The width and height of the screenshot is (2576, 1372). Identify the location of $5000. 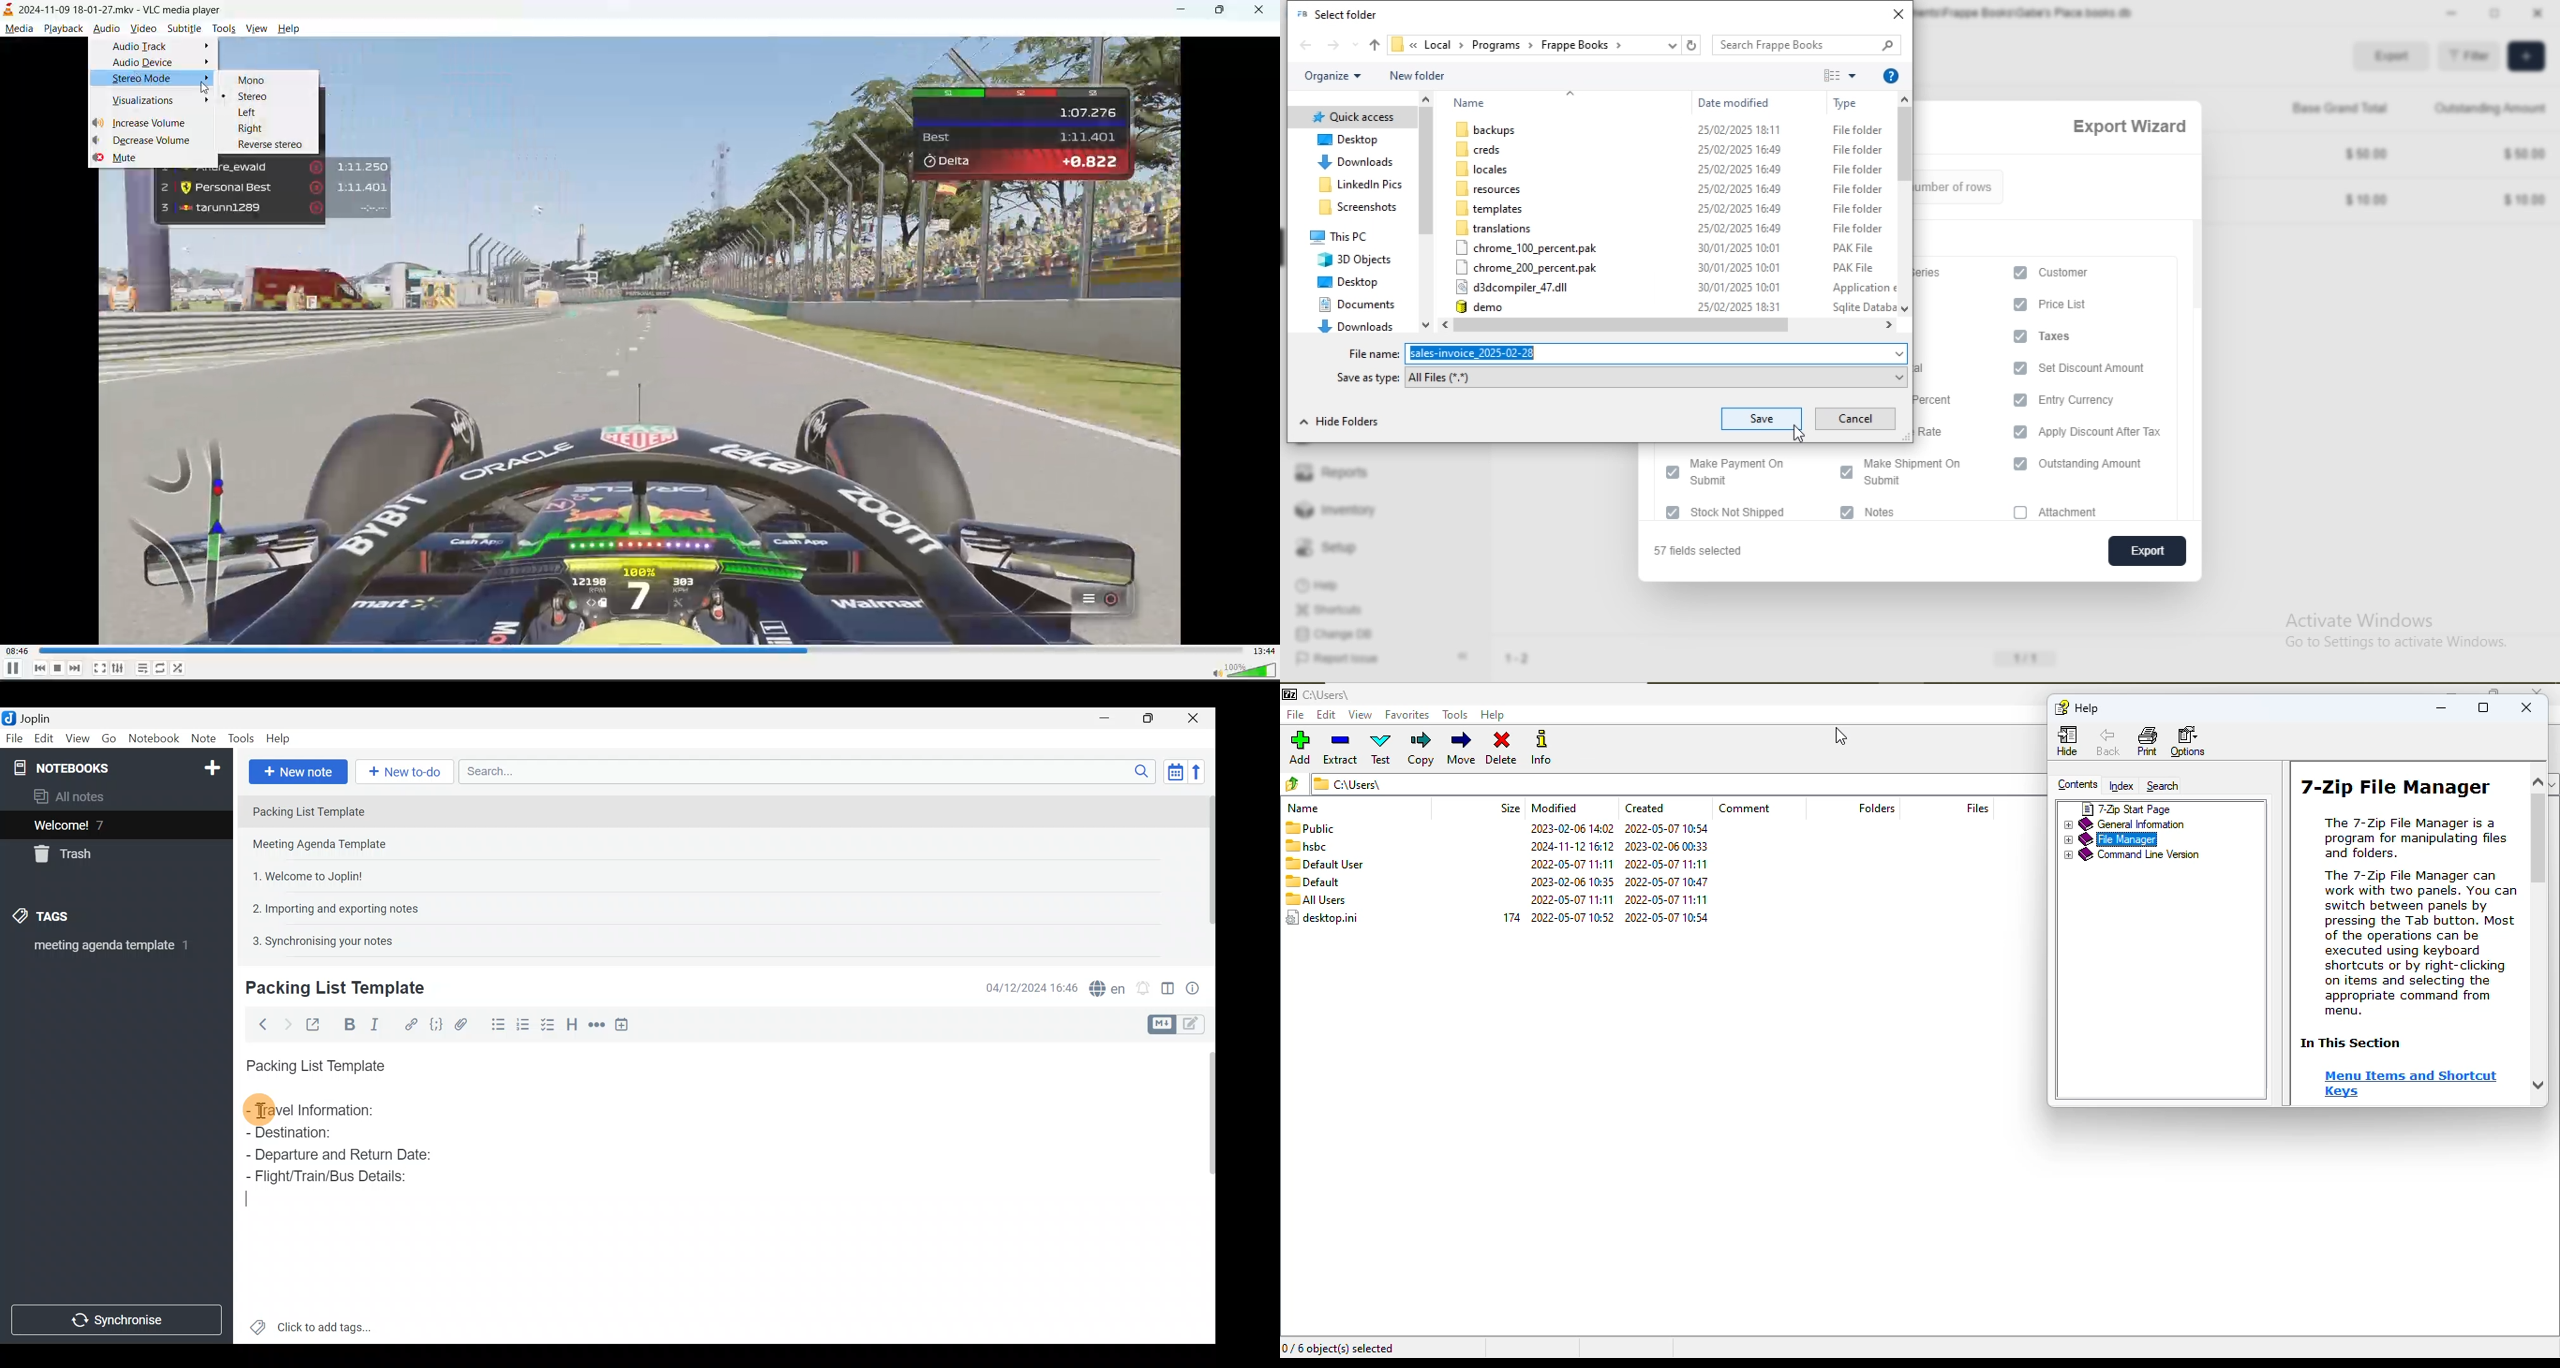
(2525, 153).